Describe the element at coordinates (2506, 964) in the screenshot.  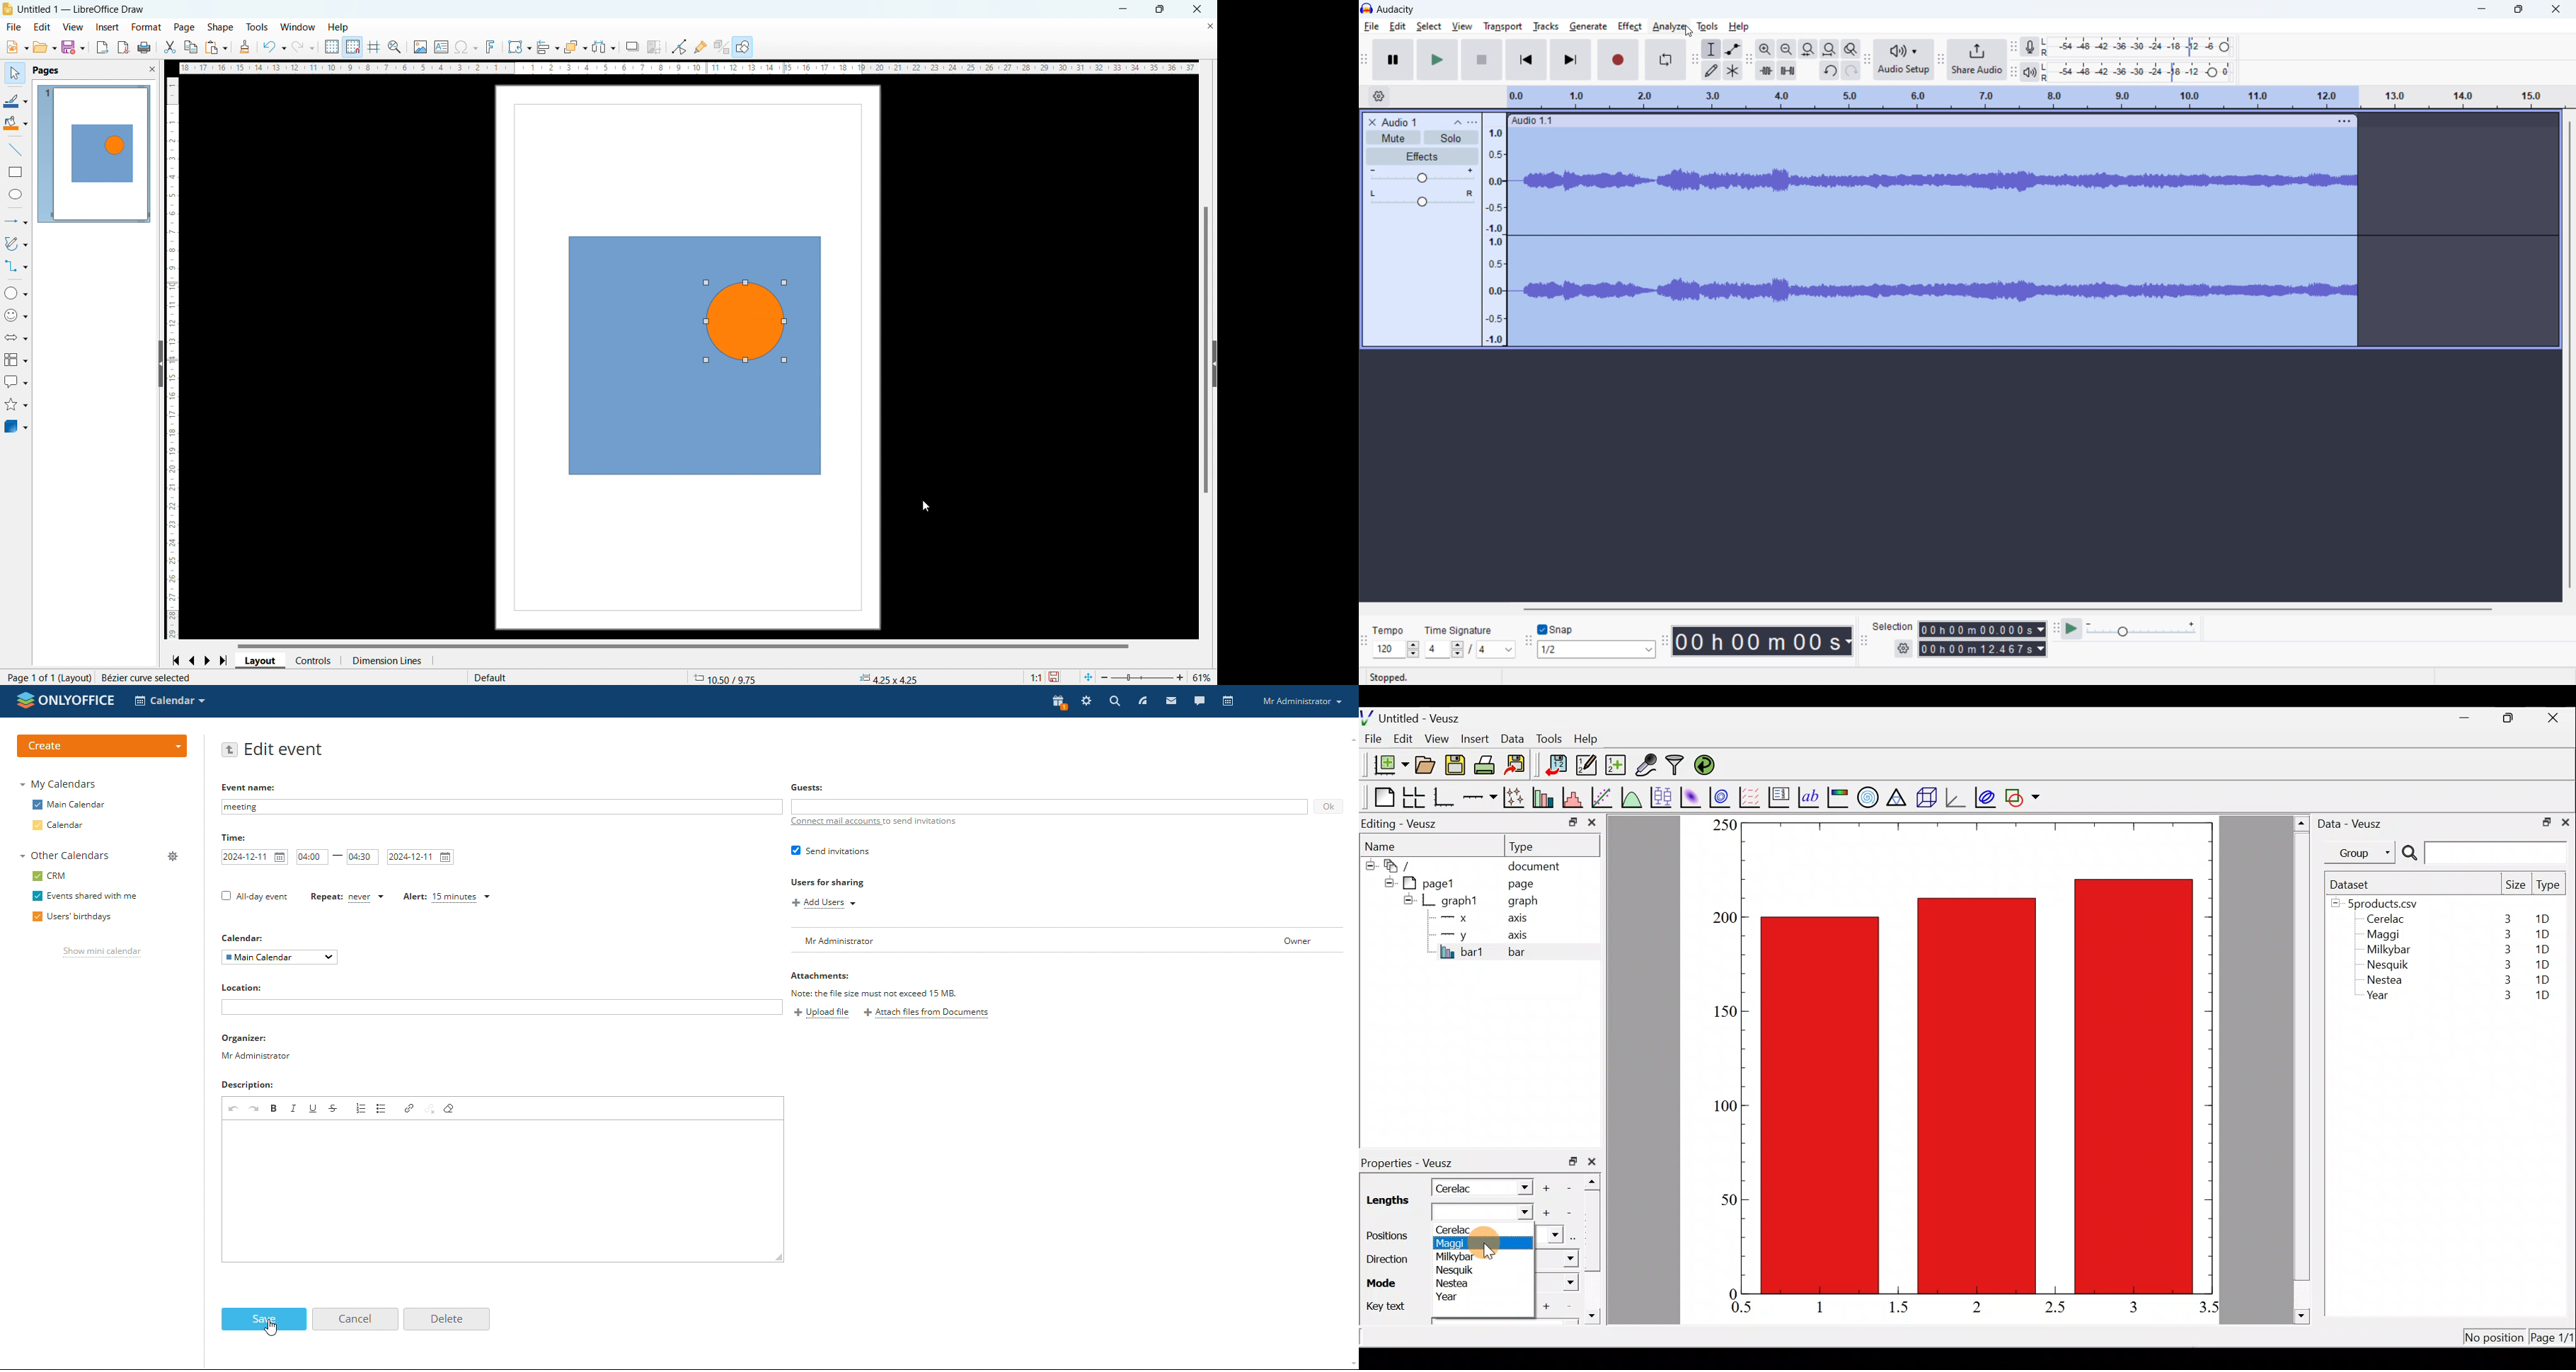
I see `3` at that location.